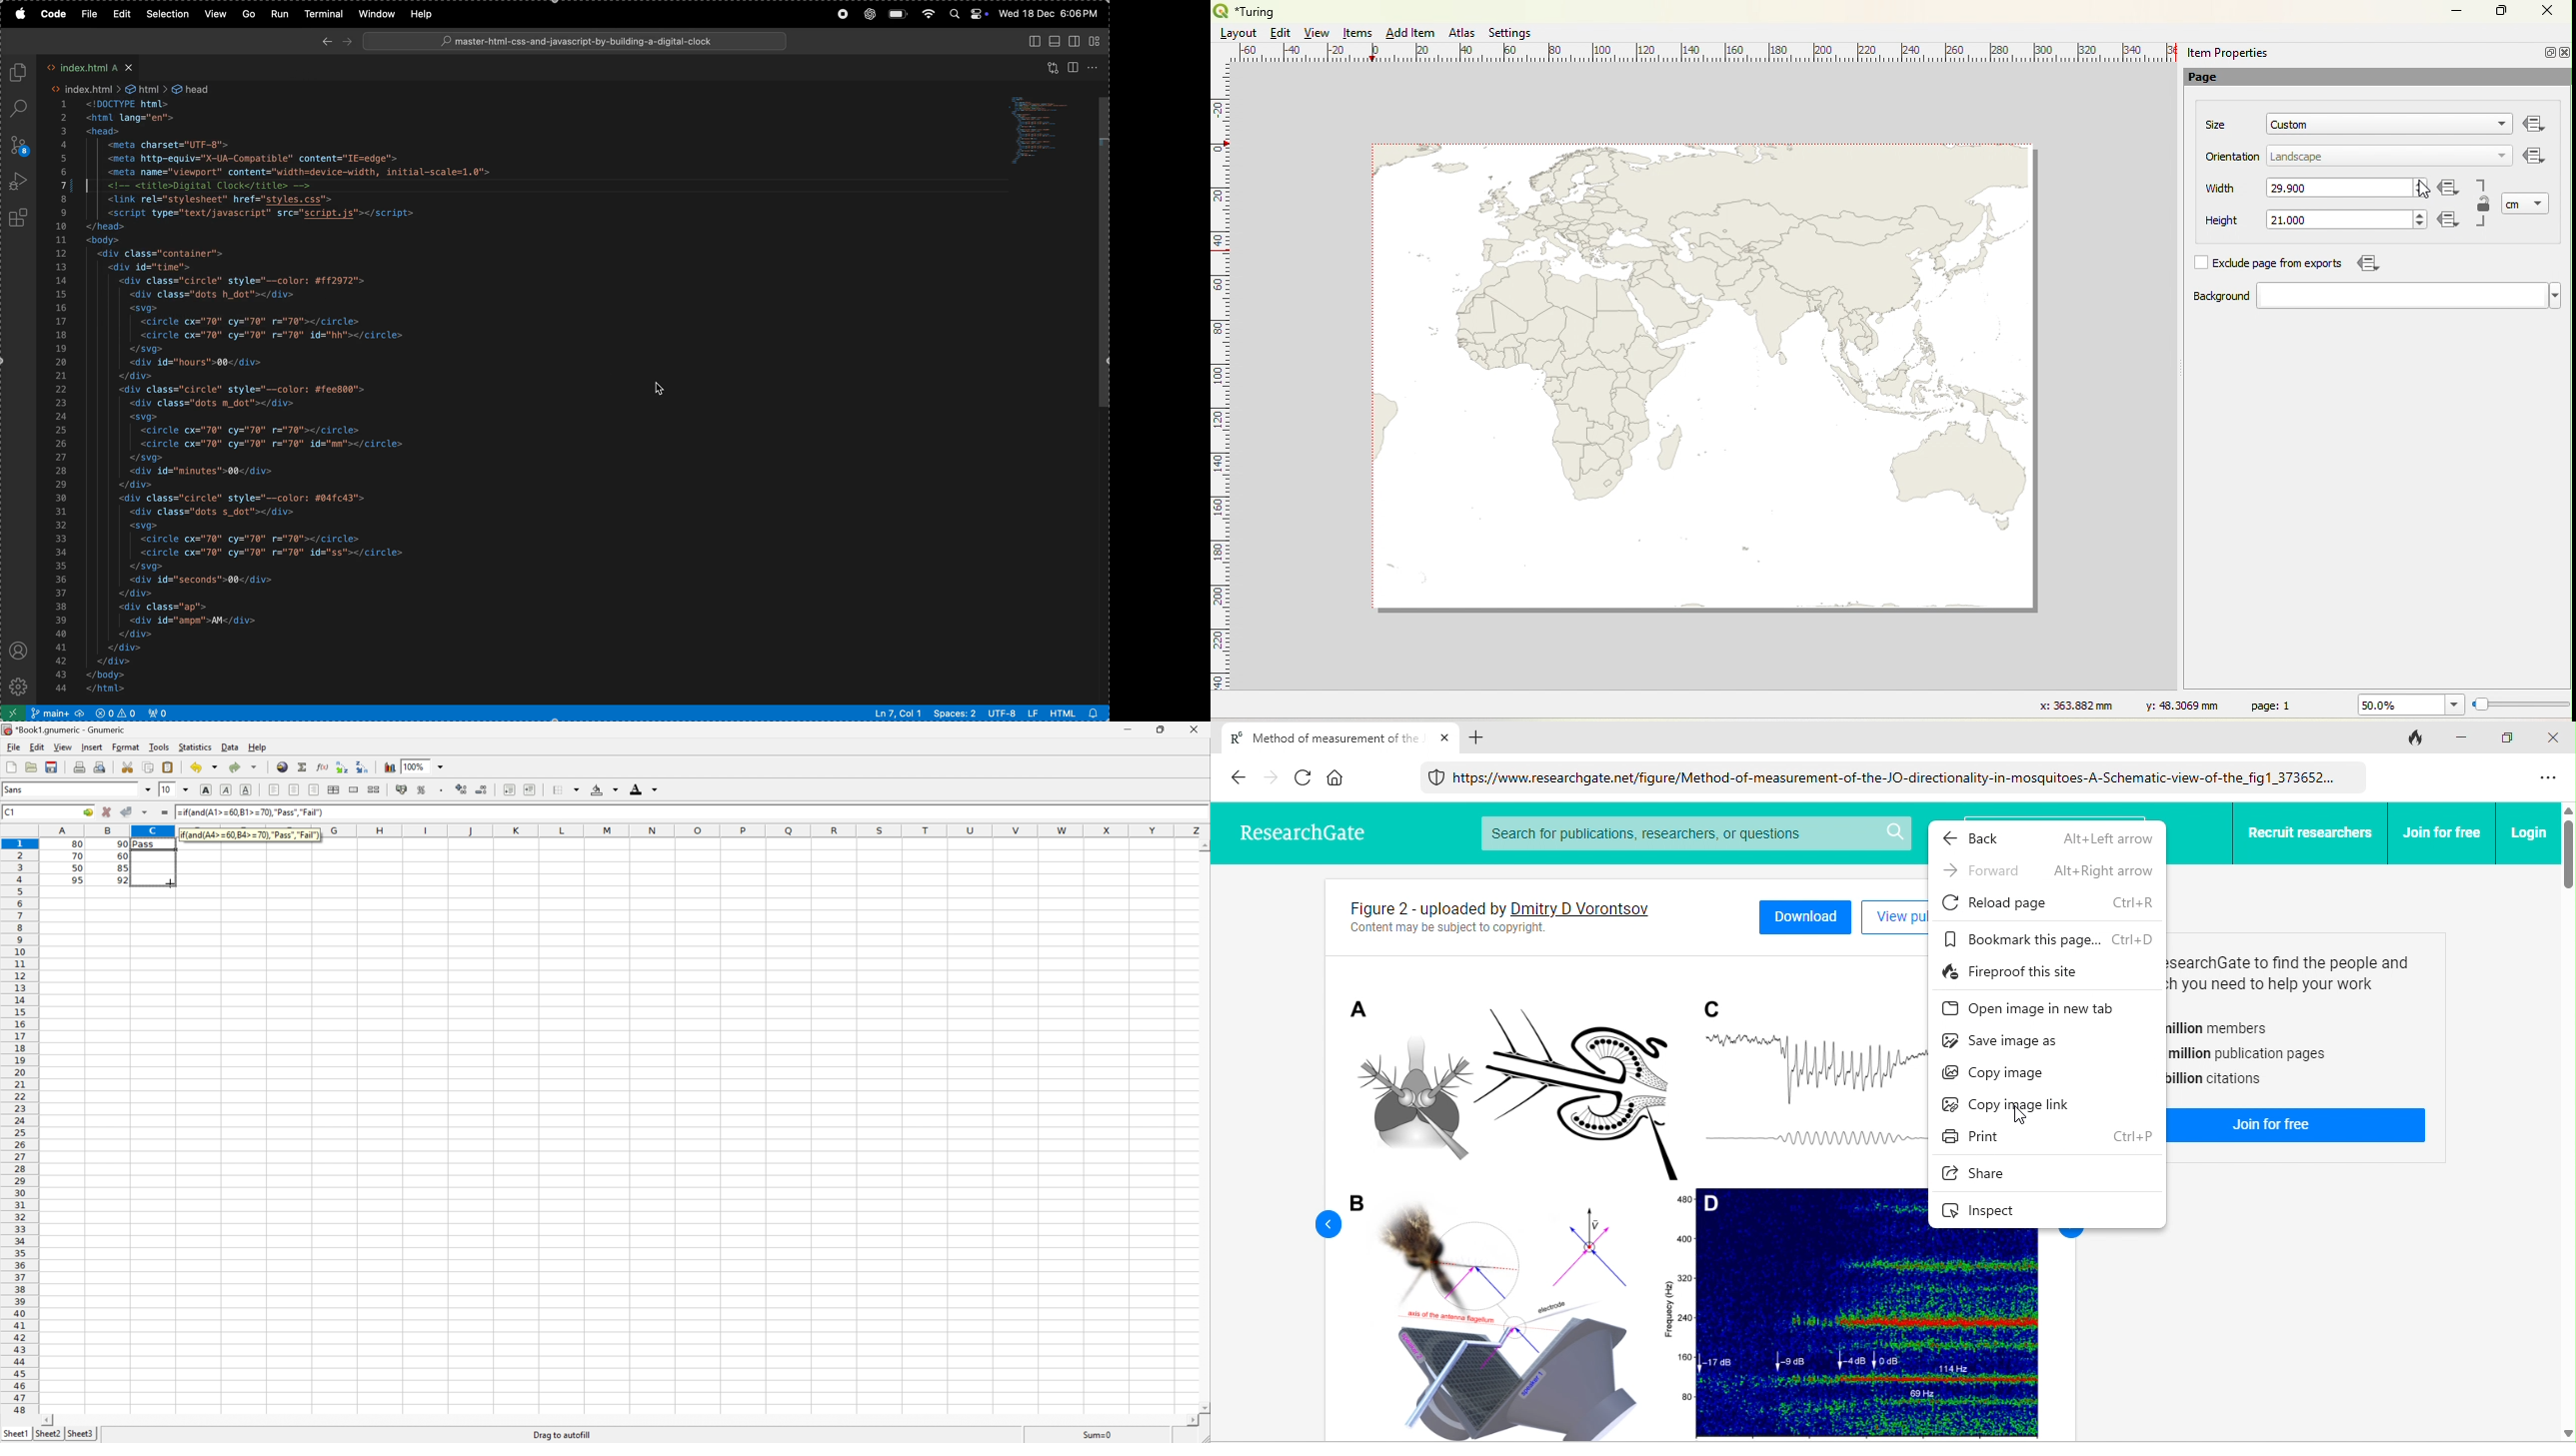 The image size is (2576, 1456). Describe the element at coordinates (295, 790) in the screenshot. I see `Center horizontally` at that location.